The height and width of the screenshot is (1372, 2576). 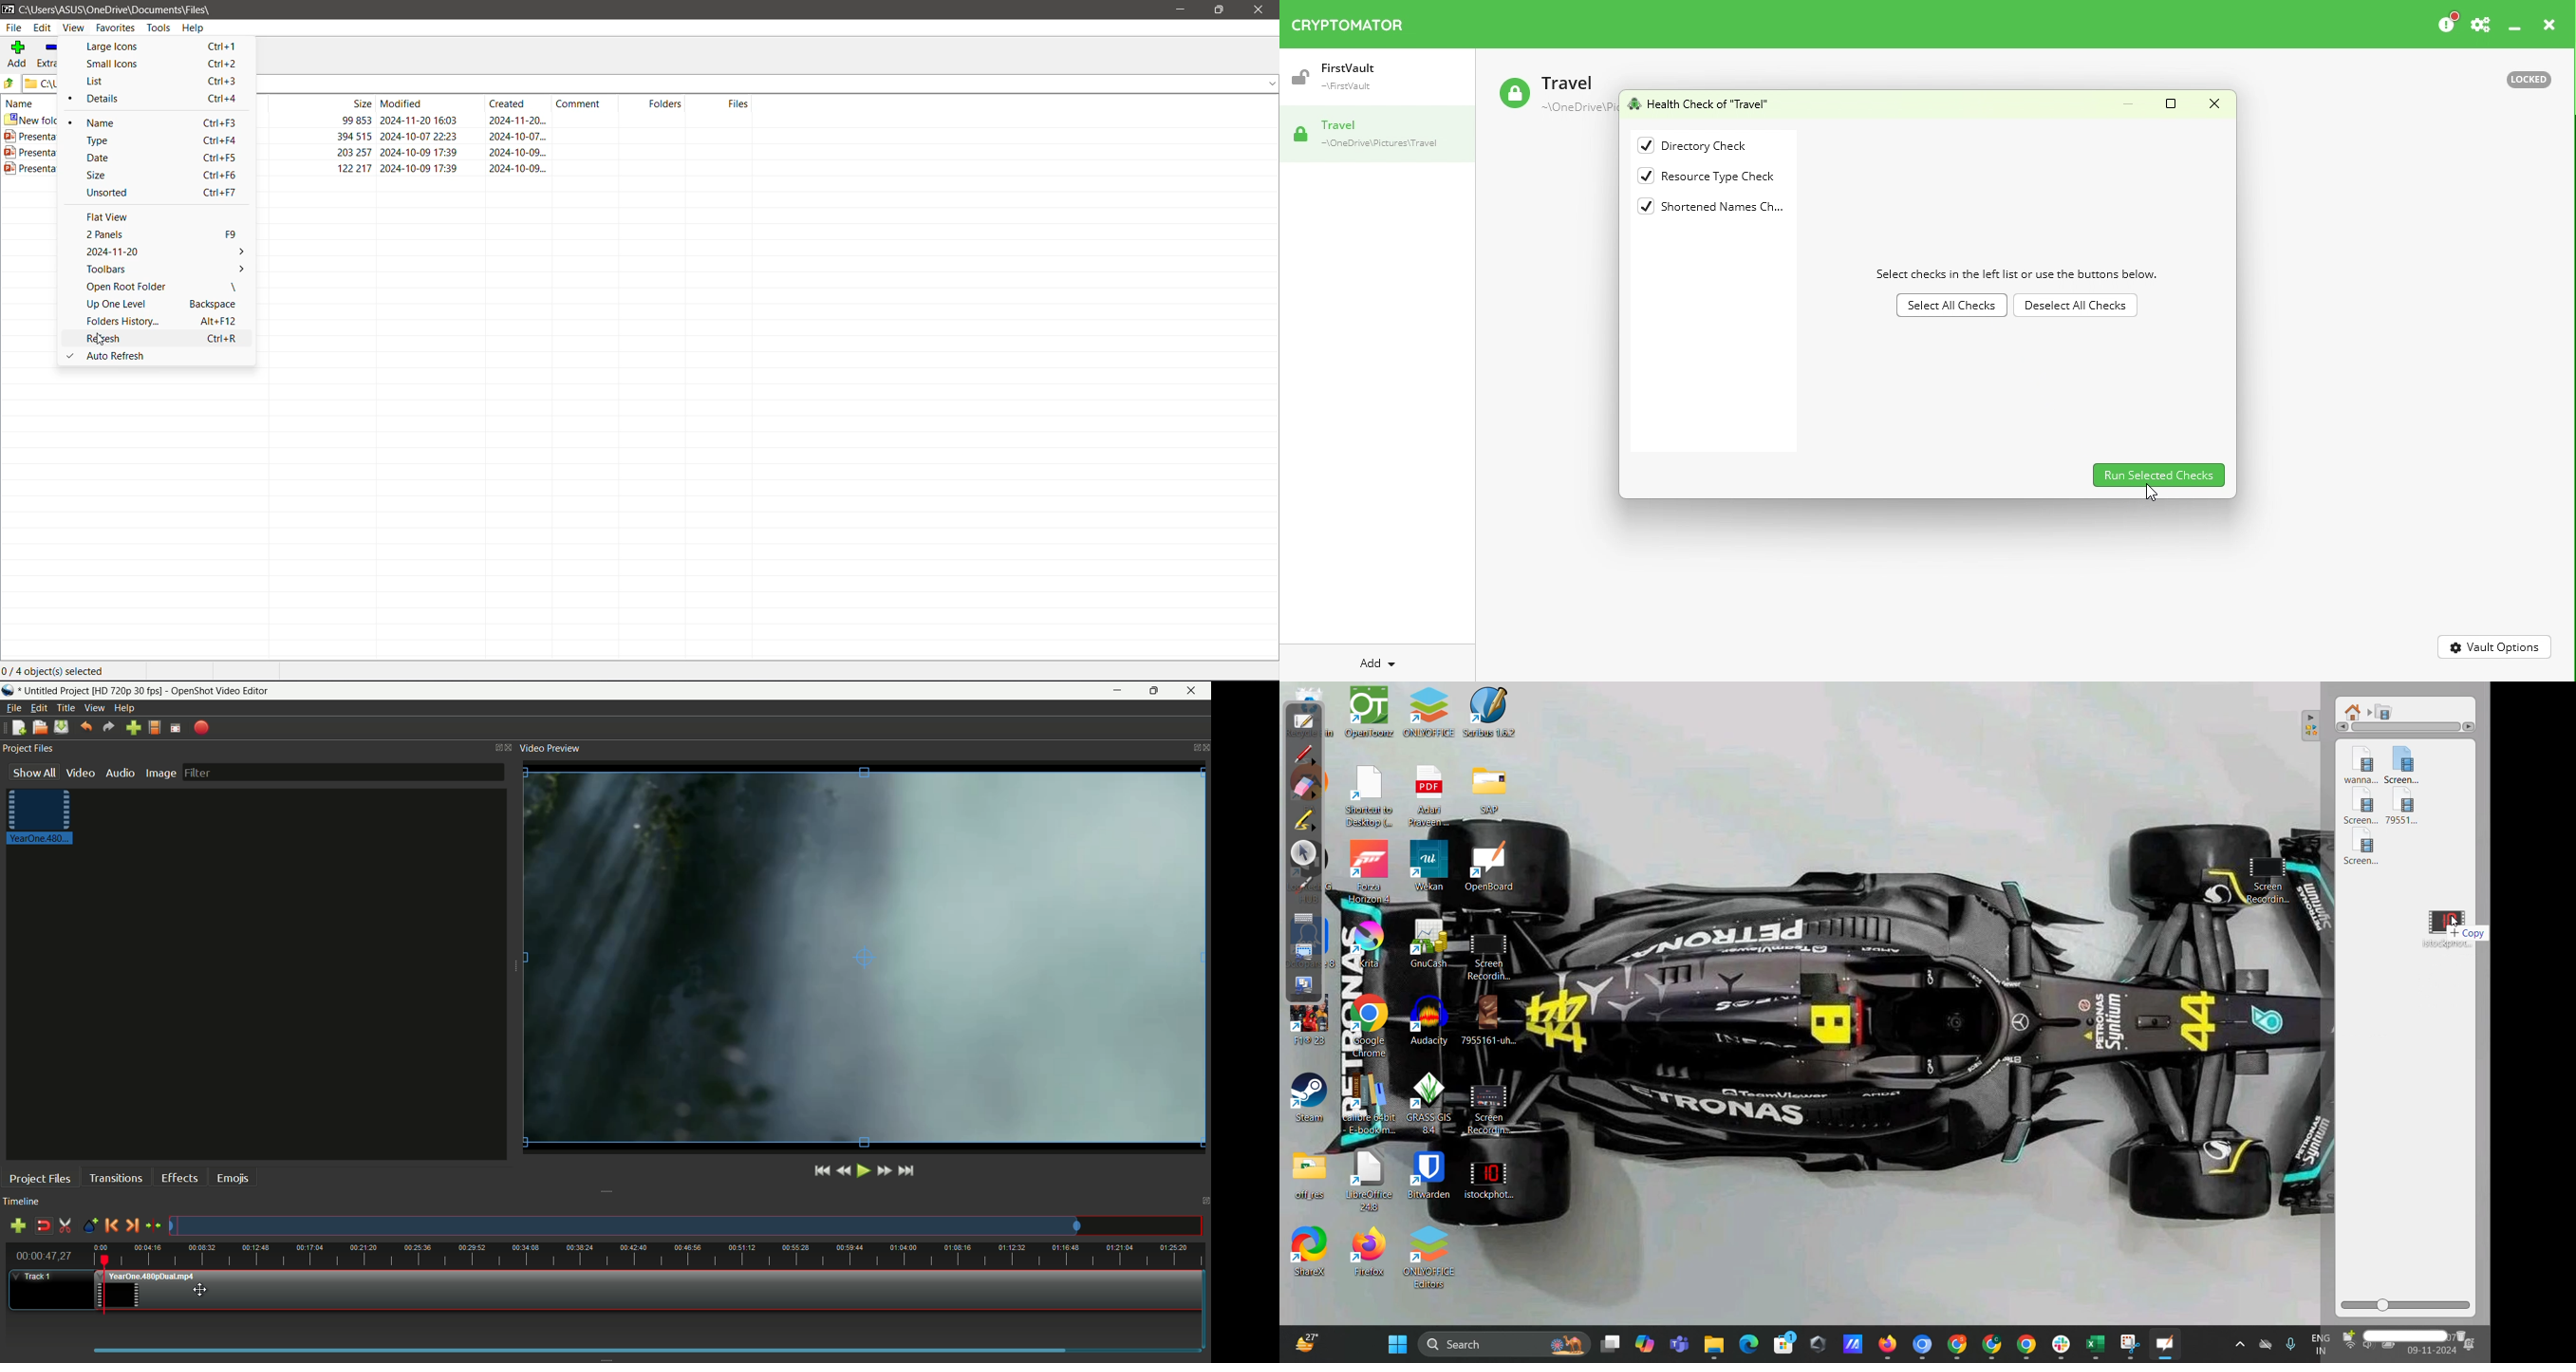 I want to click on root, so click(x=2354, y=711).